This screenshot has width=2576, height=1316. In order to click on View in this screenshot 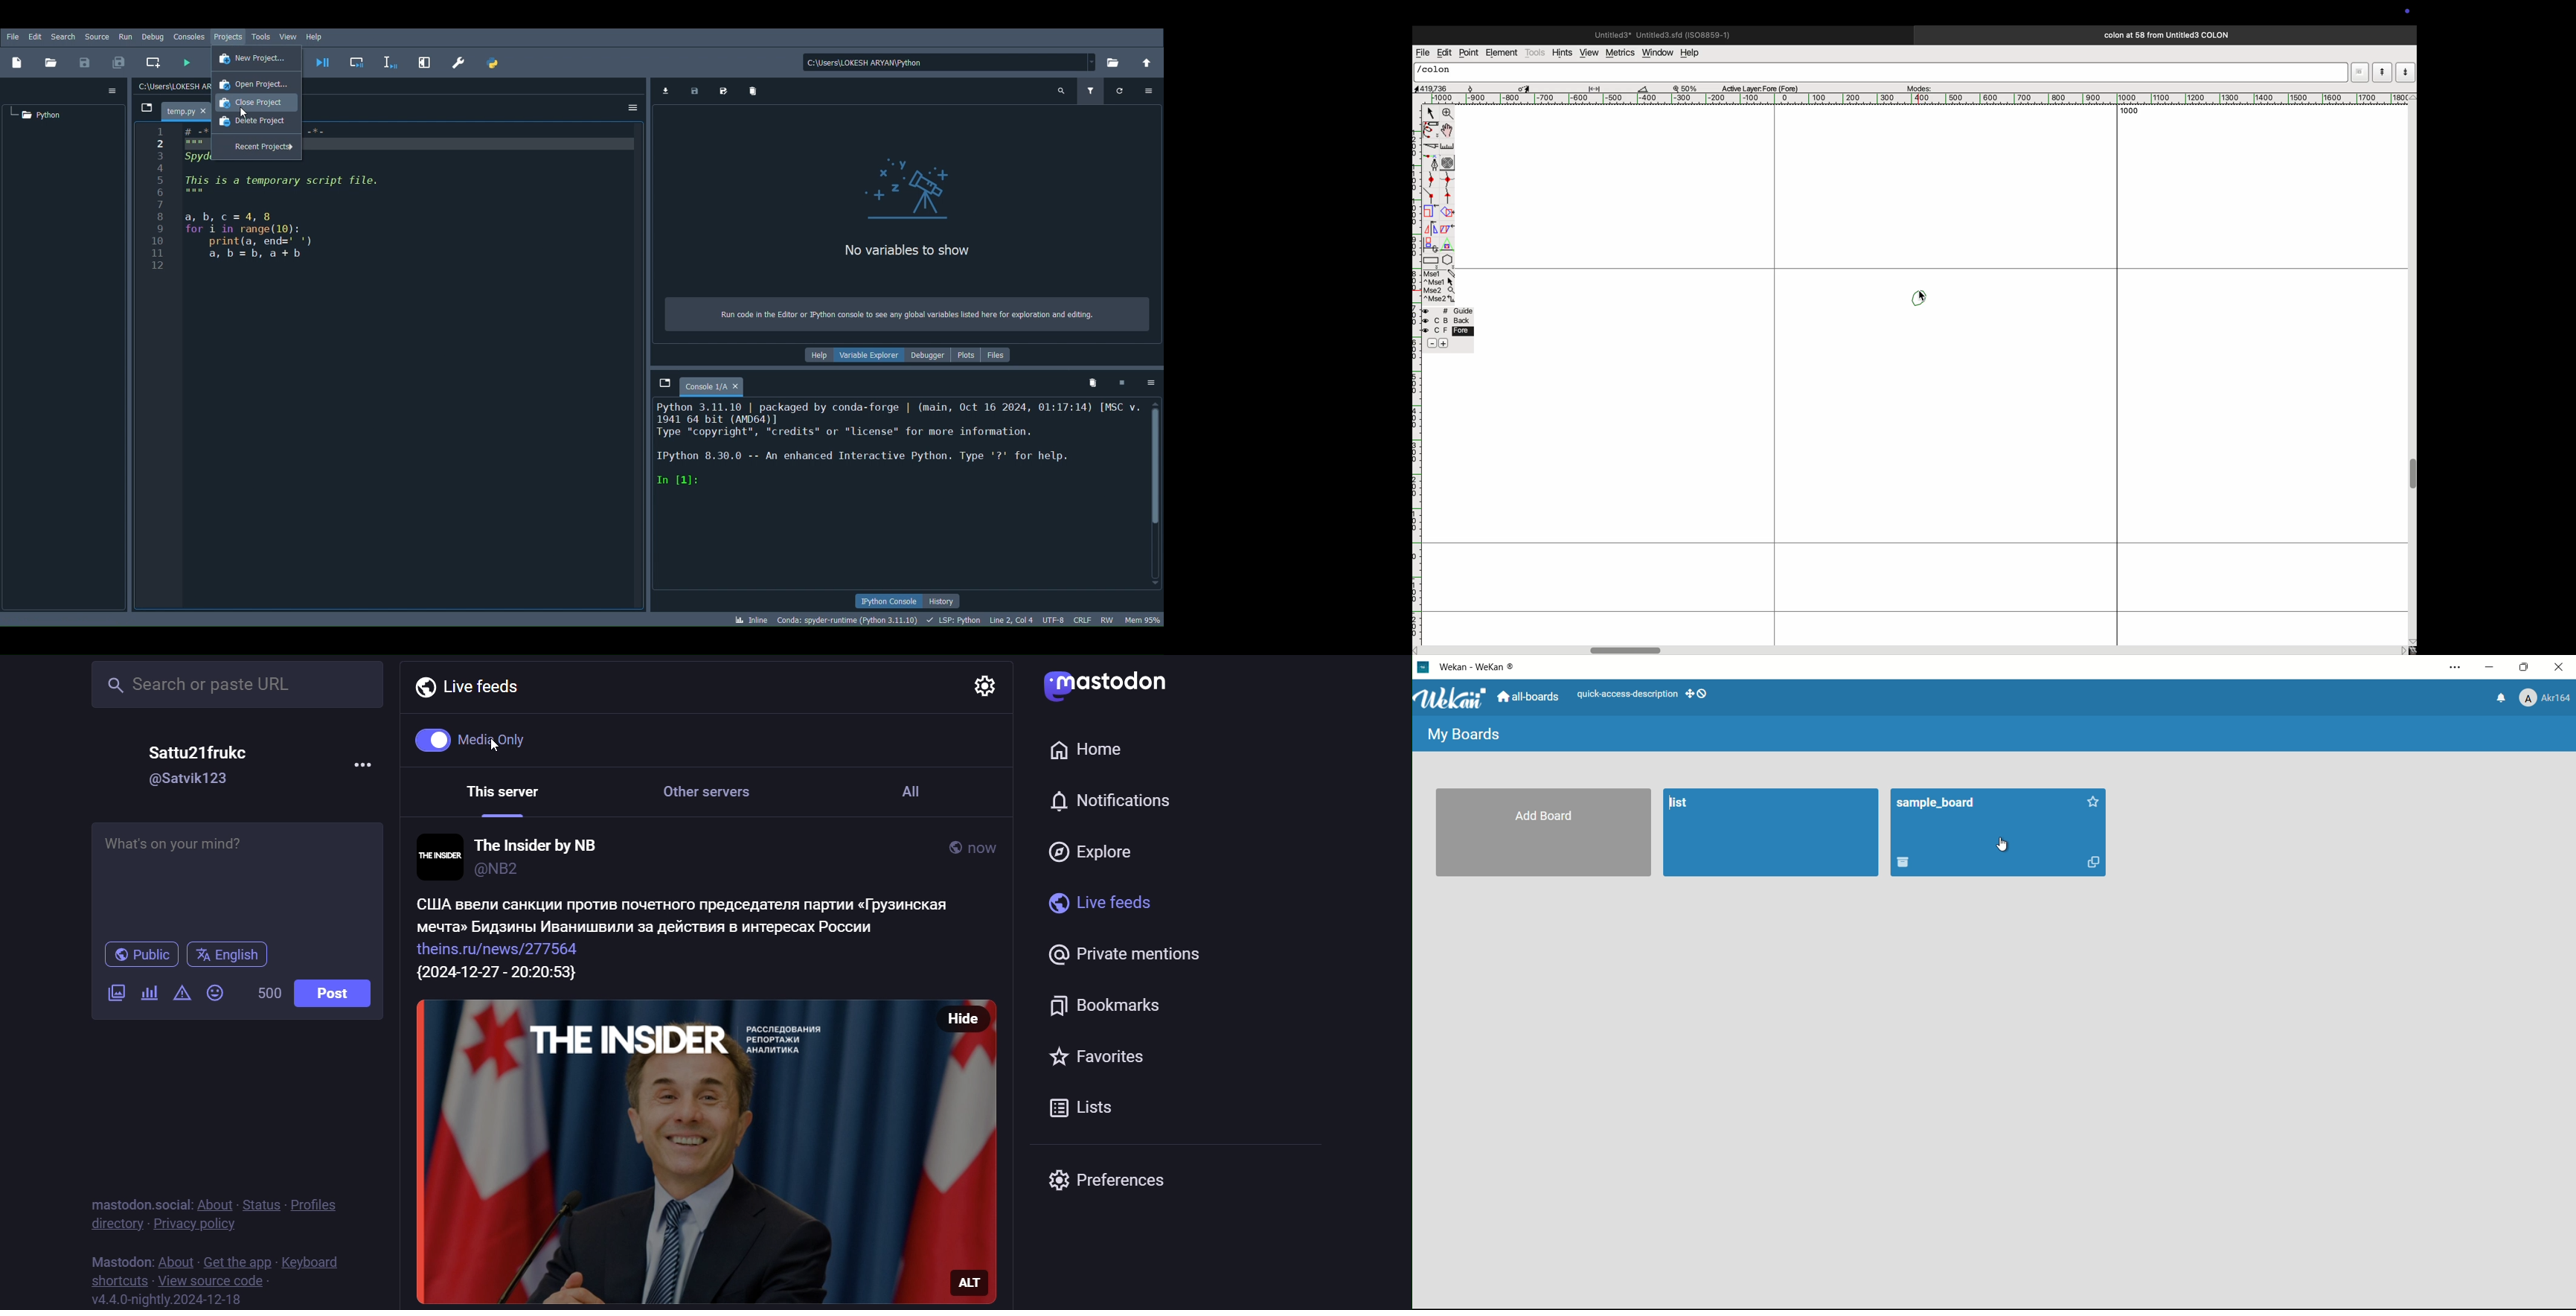, I will do `click(287, 36)`.